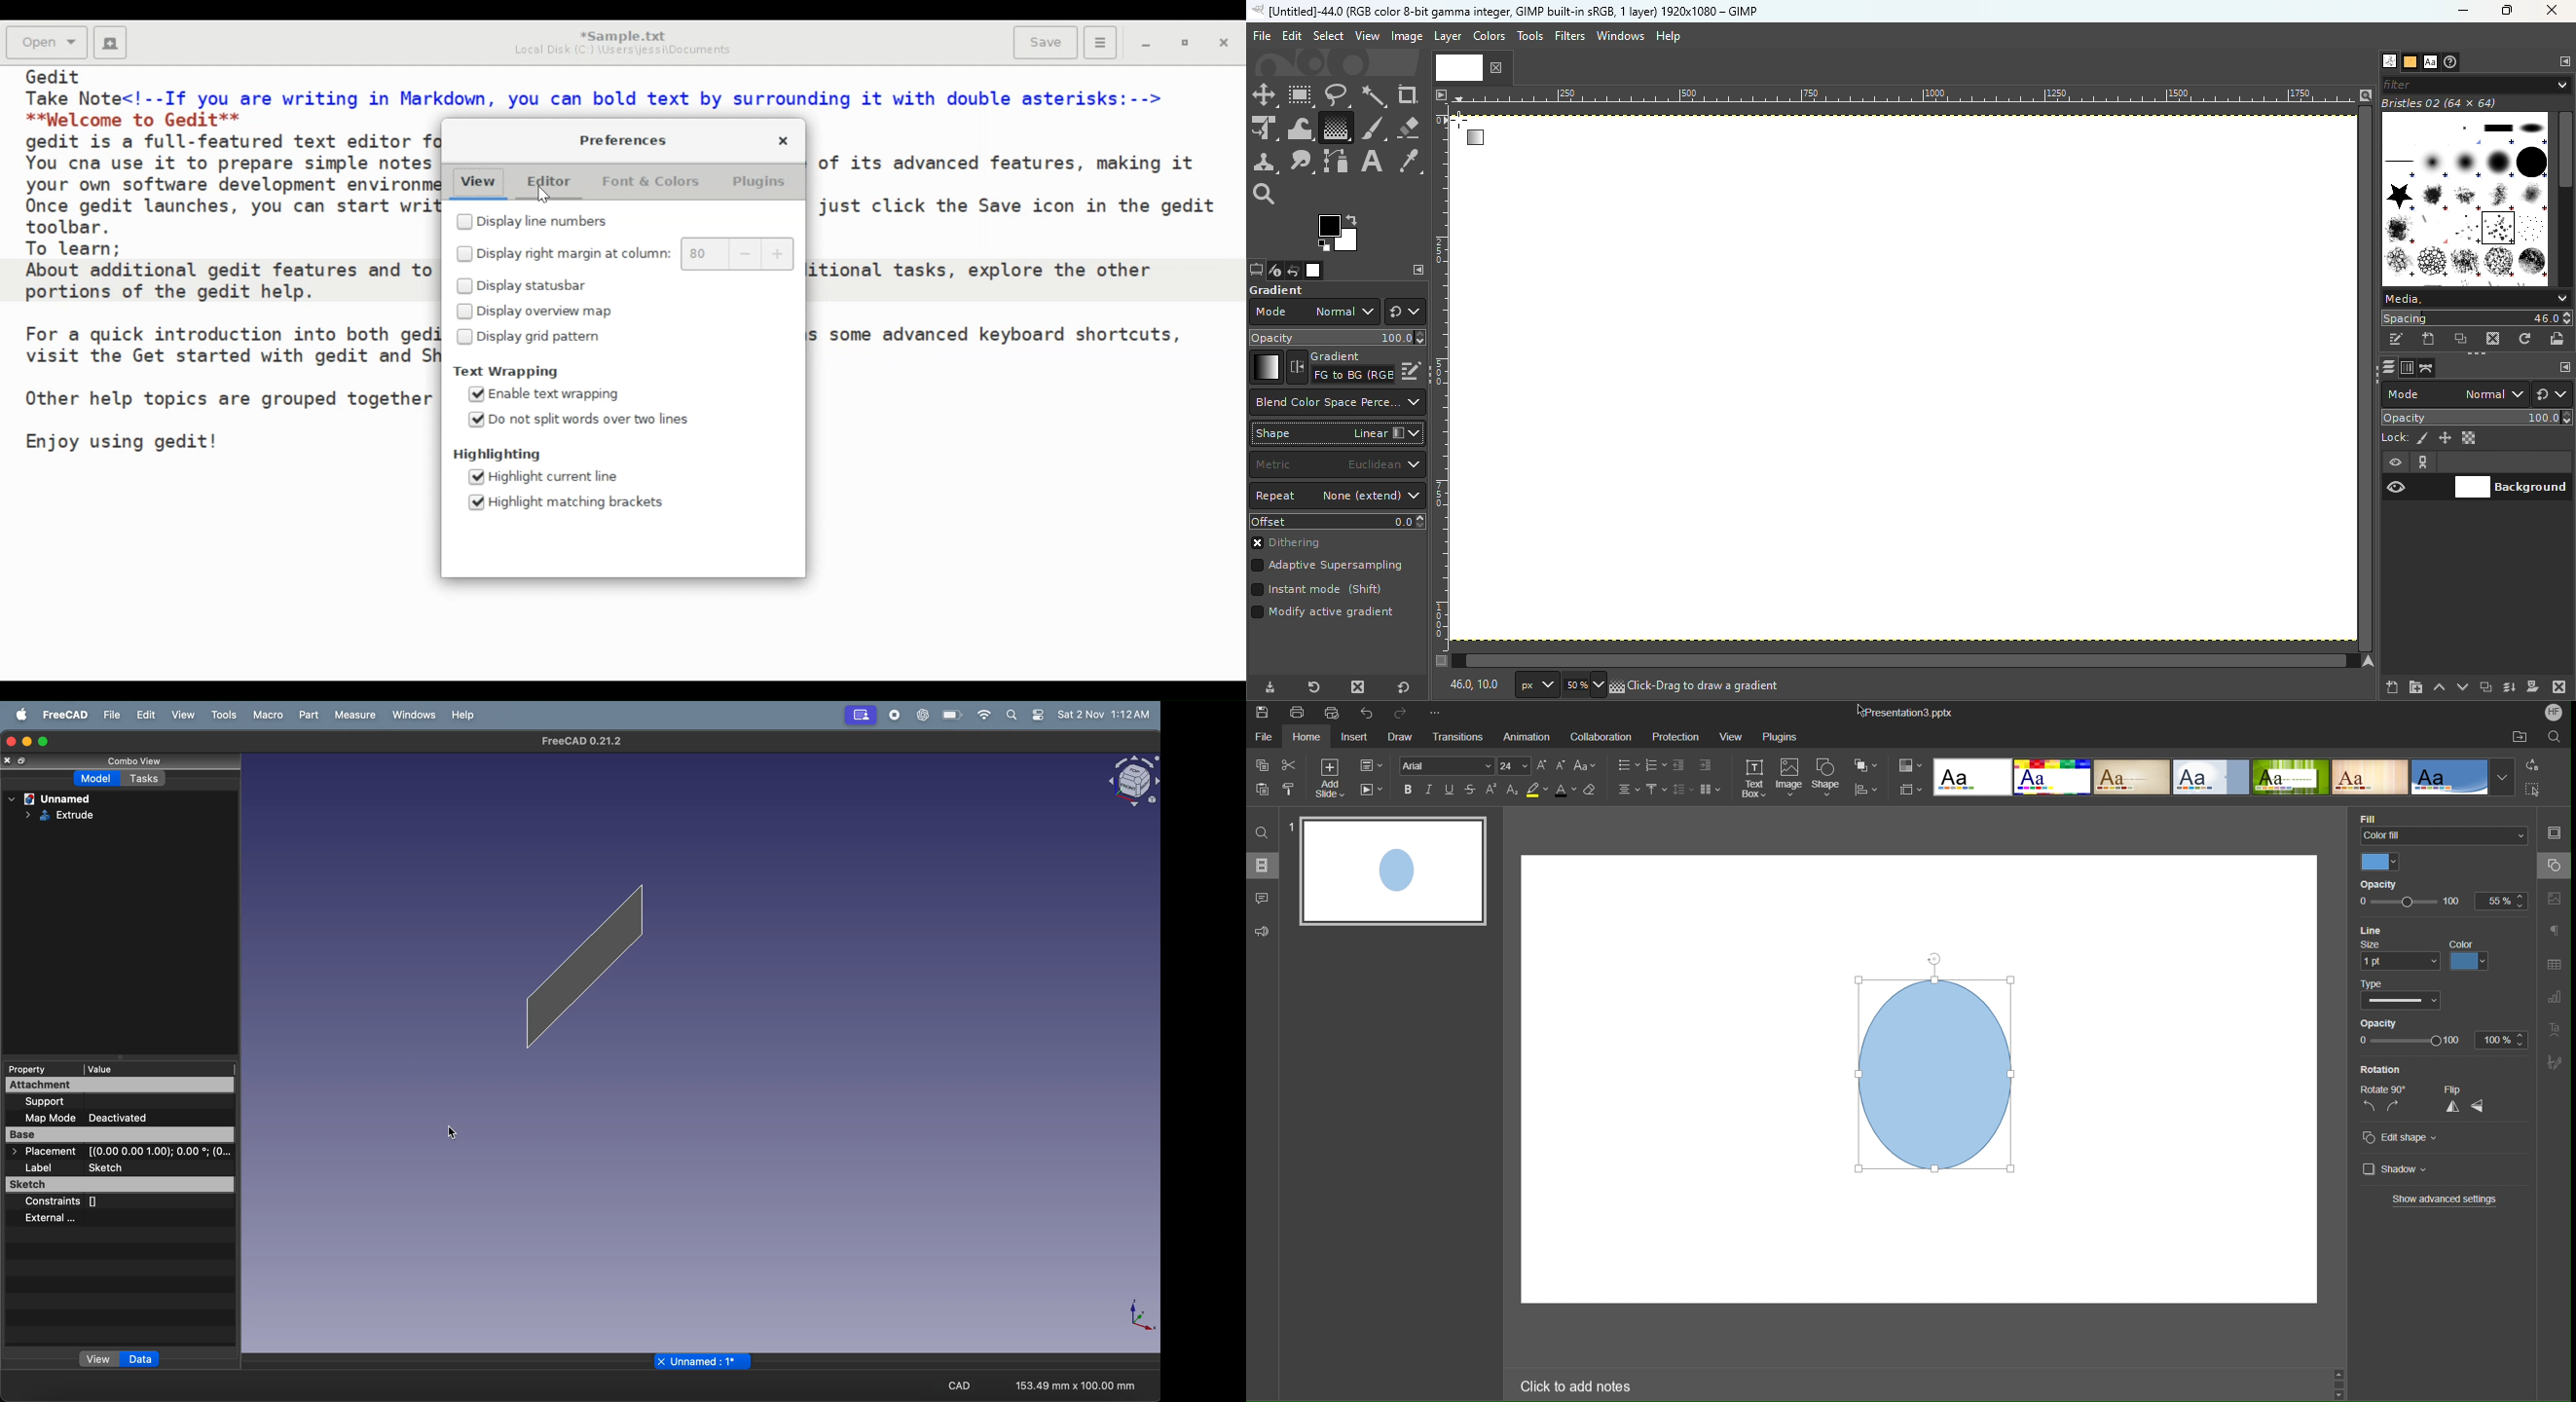 Image resolution: width=2576 pixels, height=1428 pixels. I want to click on Text Art, so click(2556, 1031).